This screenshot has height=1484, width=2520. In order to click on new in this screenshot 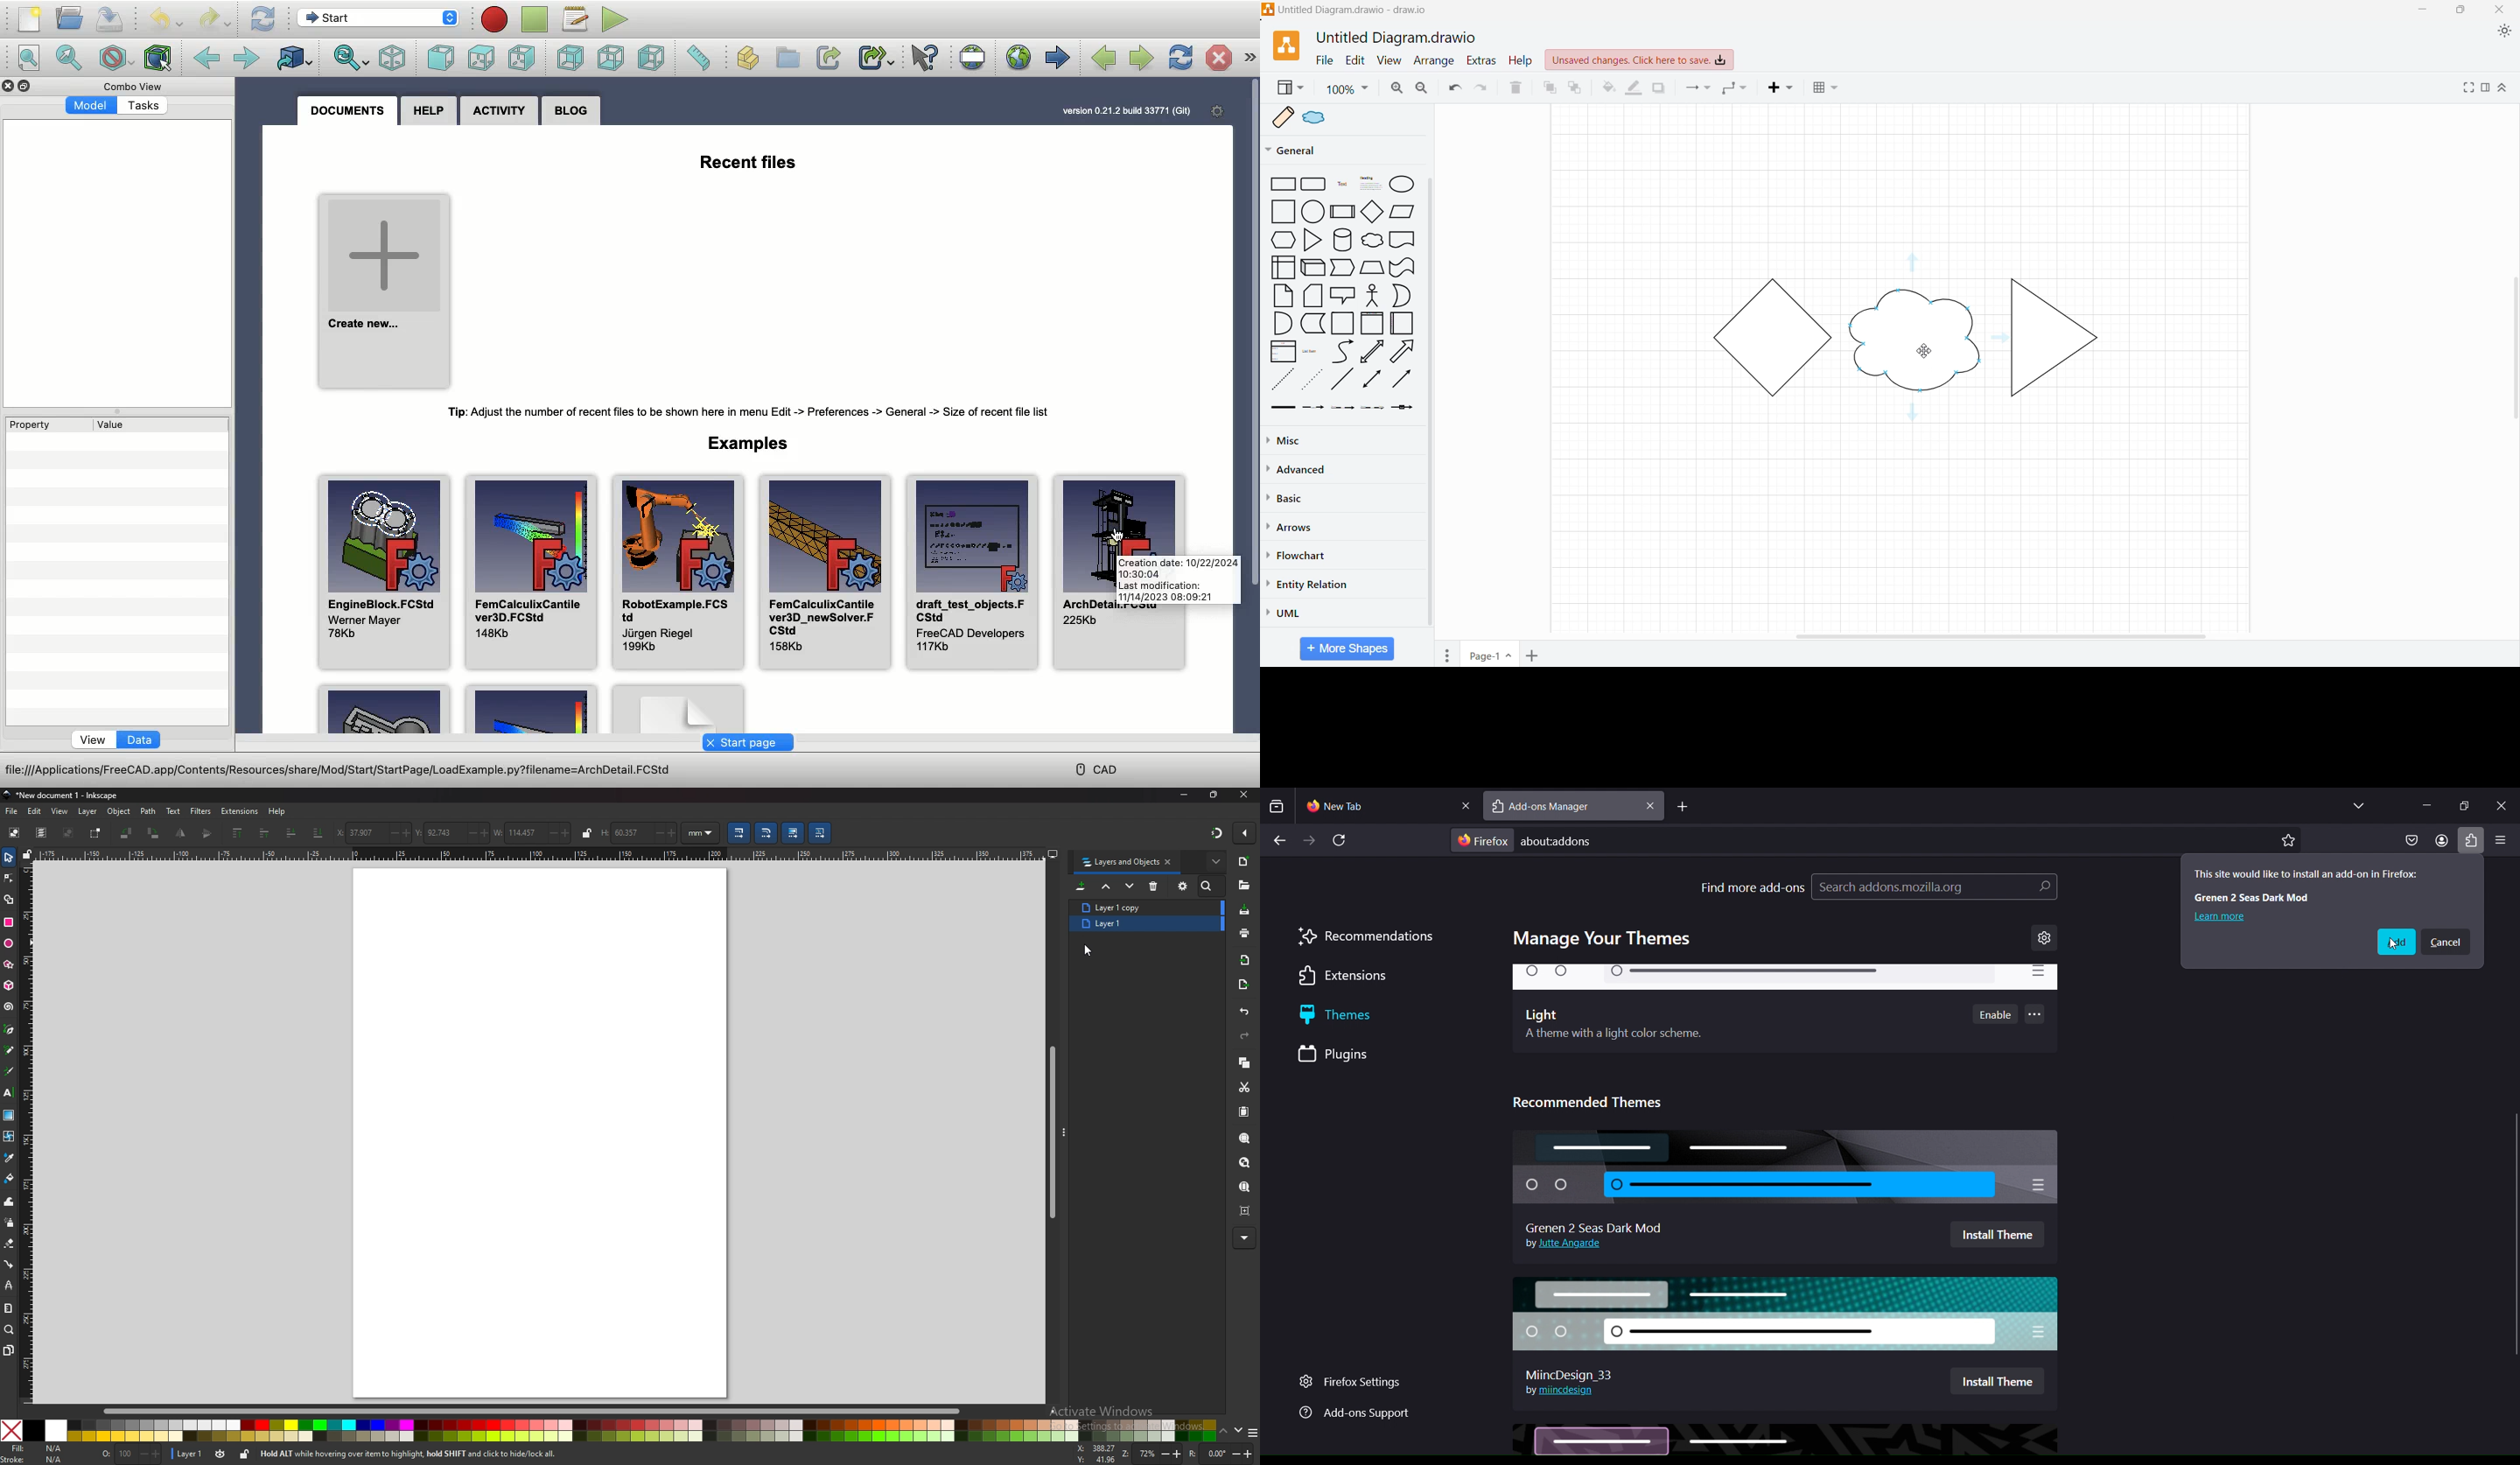, I will do `click(1244, 861)`.